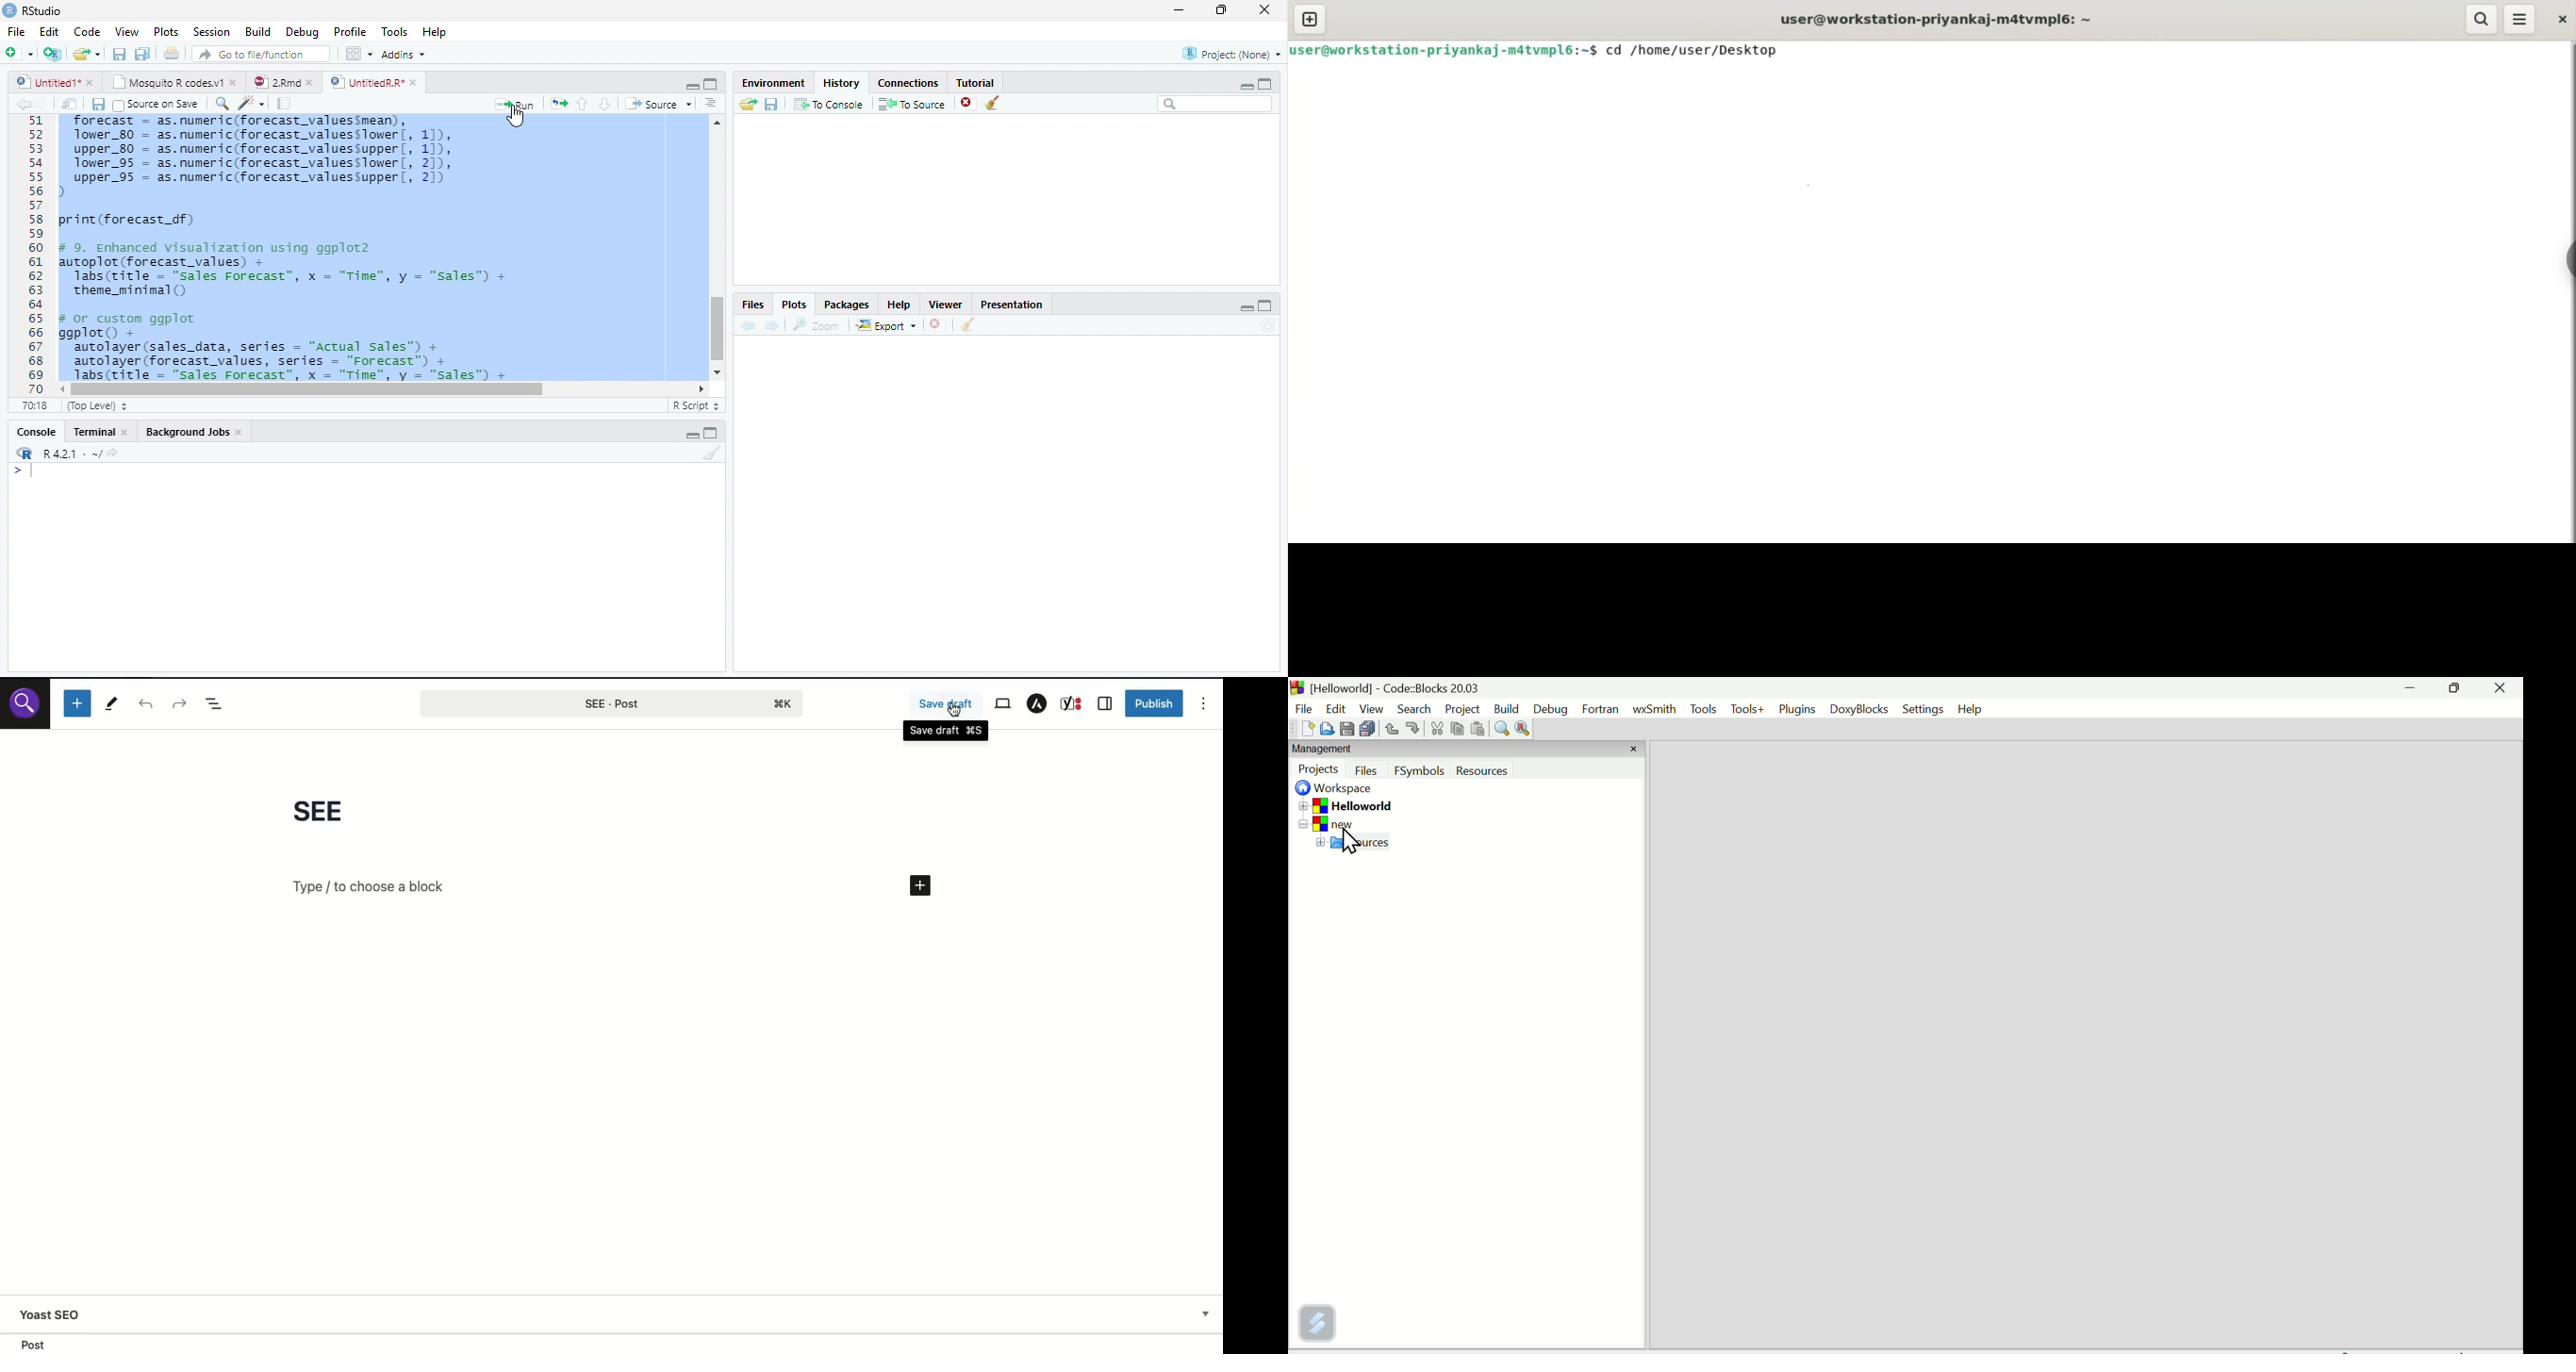 This screenshot has width=2576, height=1372. Describe the element at coordinates (710, 454) in the screenshot. I see `Clean` at that location.